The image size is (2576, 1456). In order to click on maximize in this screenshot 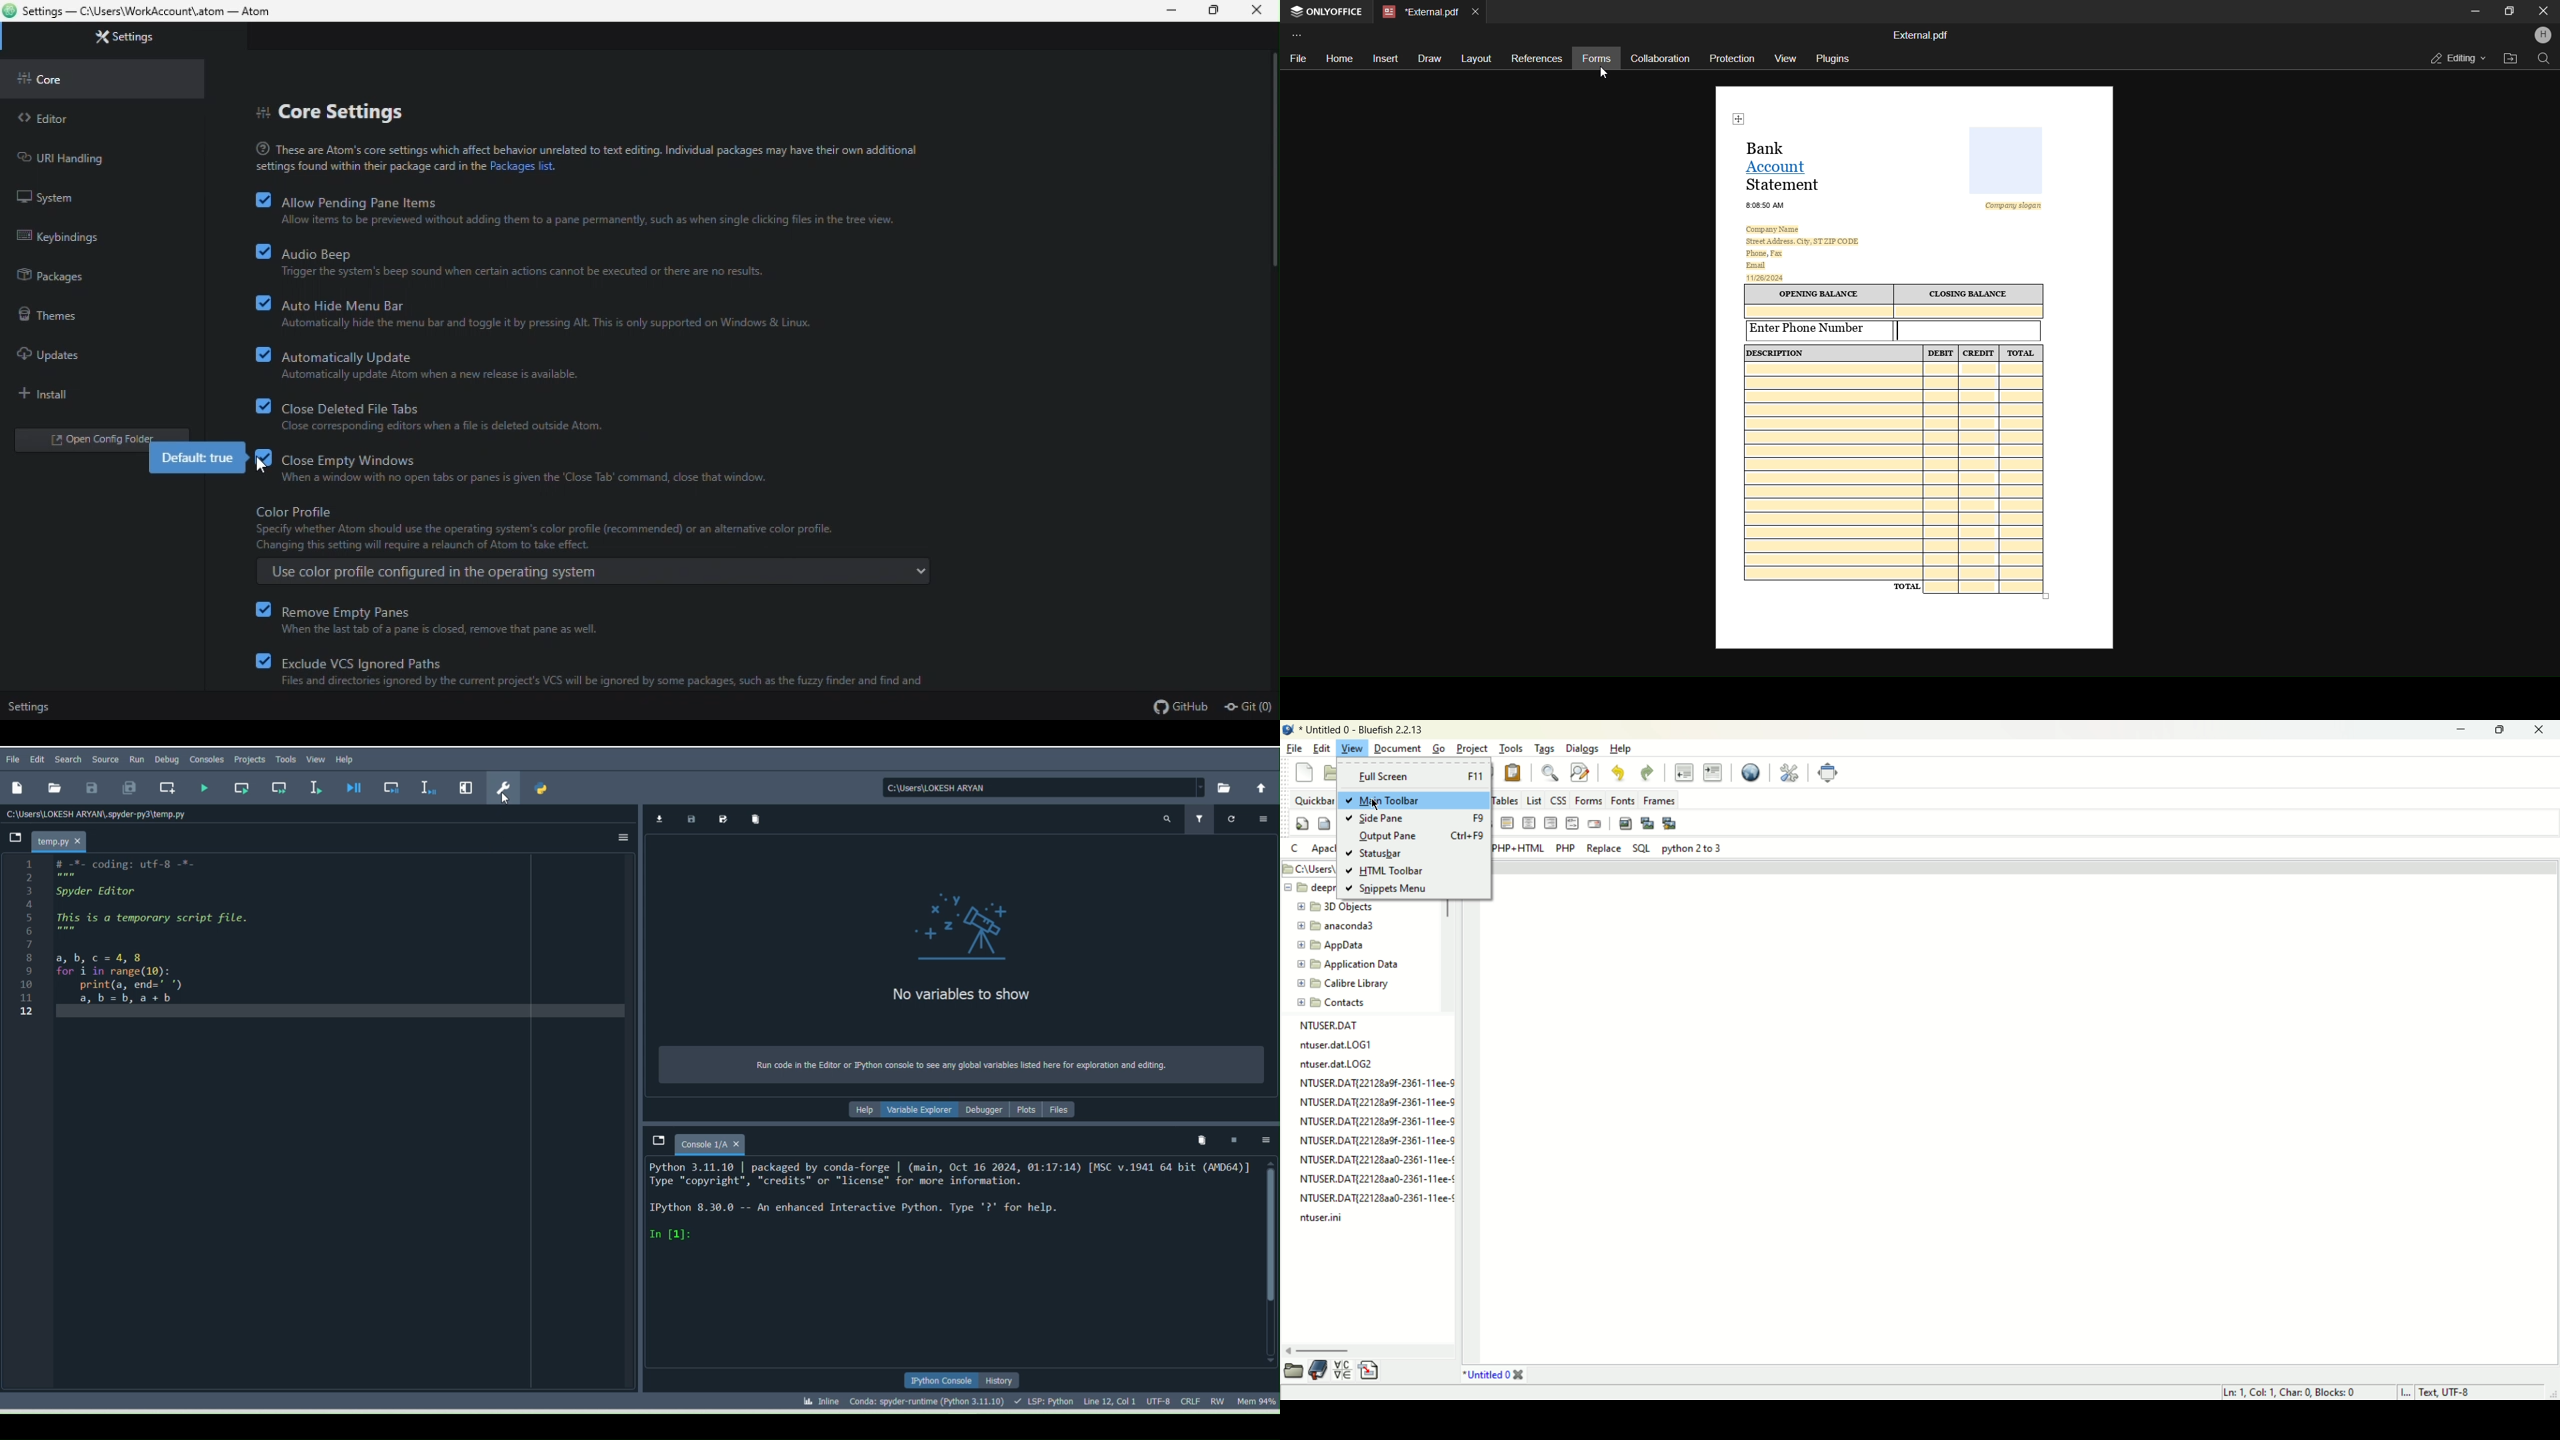, I will do `click(2501, 730)`.